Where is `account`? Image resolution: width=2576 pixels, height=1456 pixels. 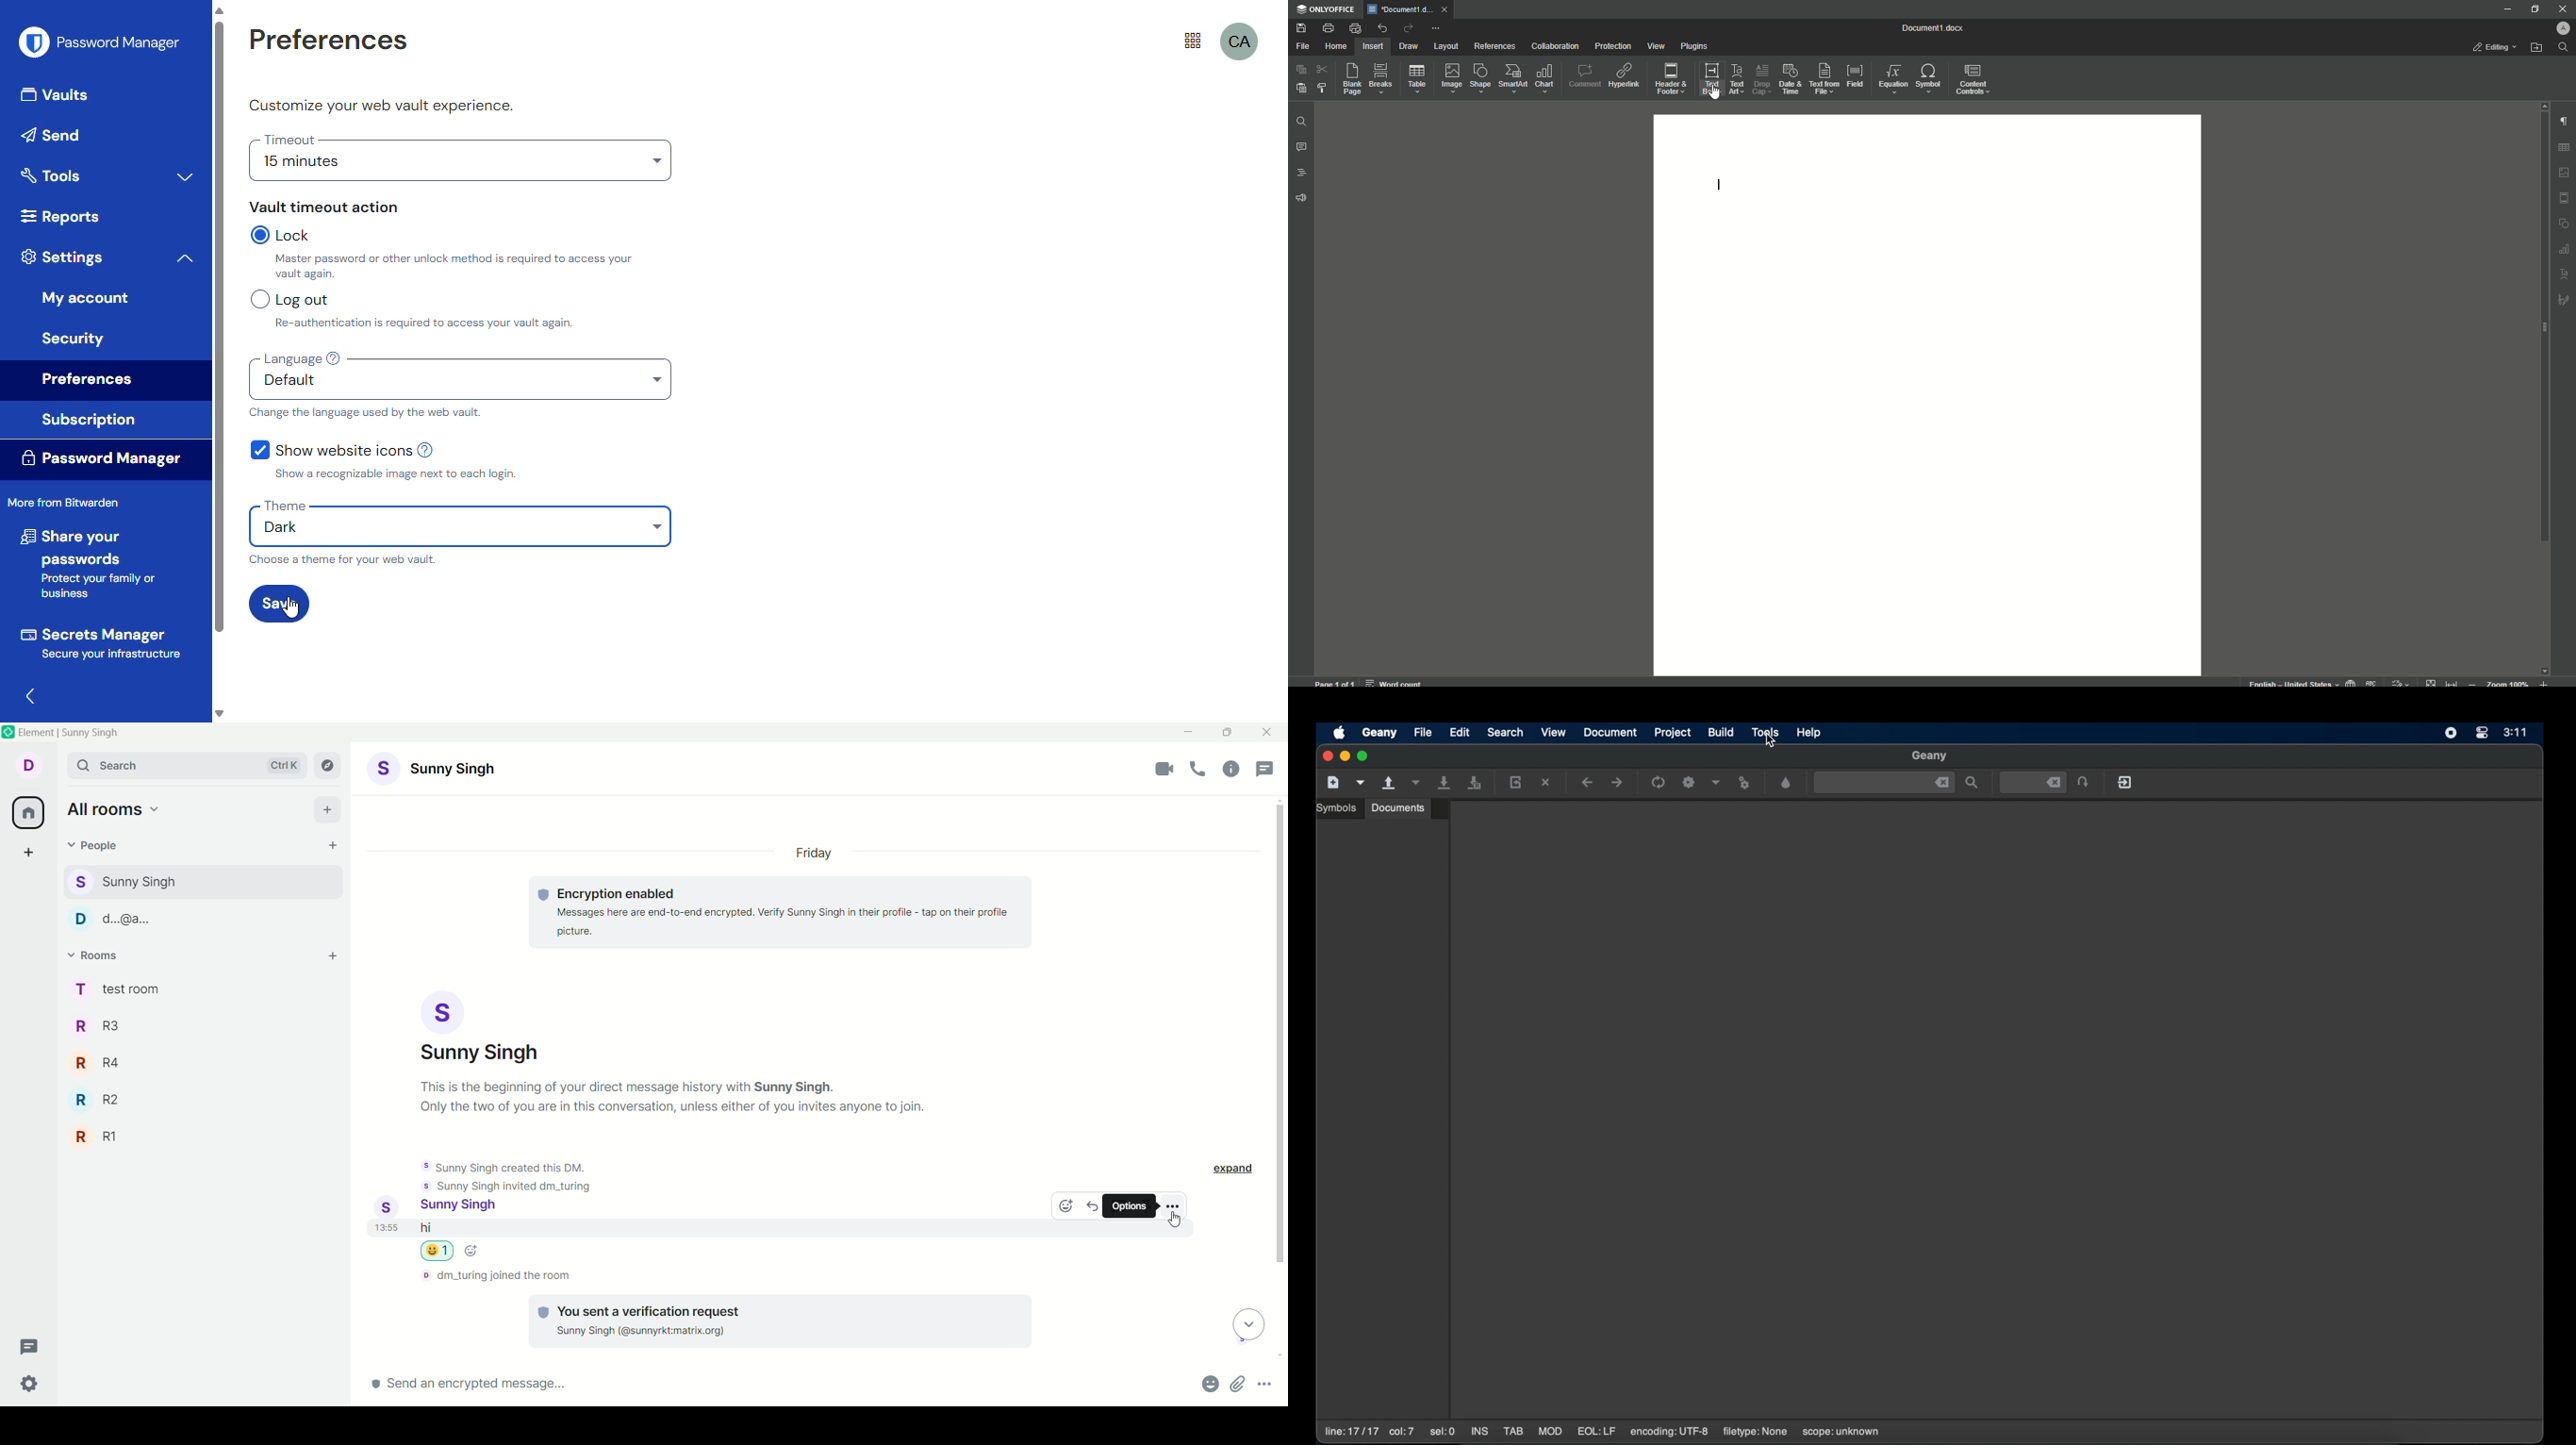
account is located at coordinates (476, 1028).